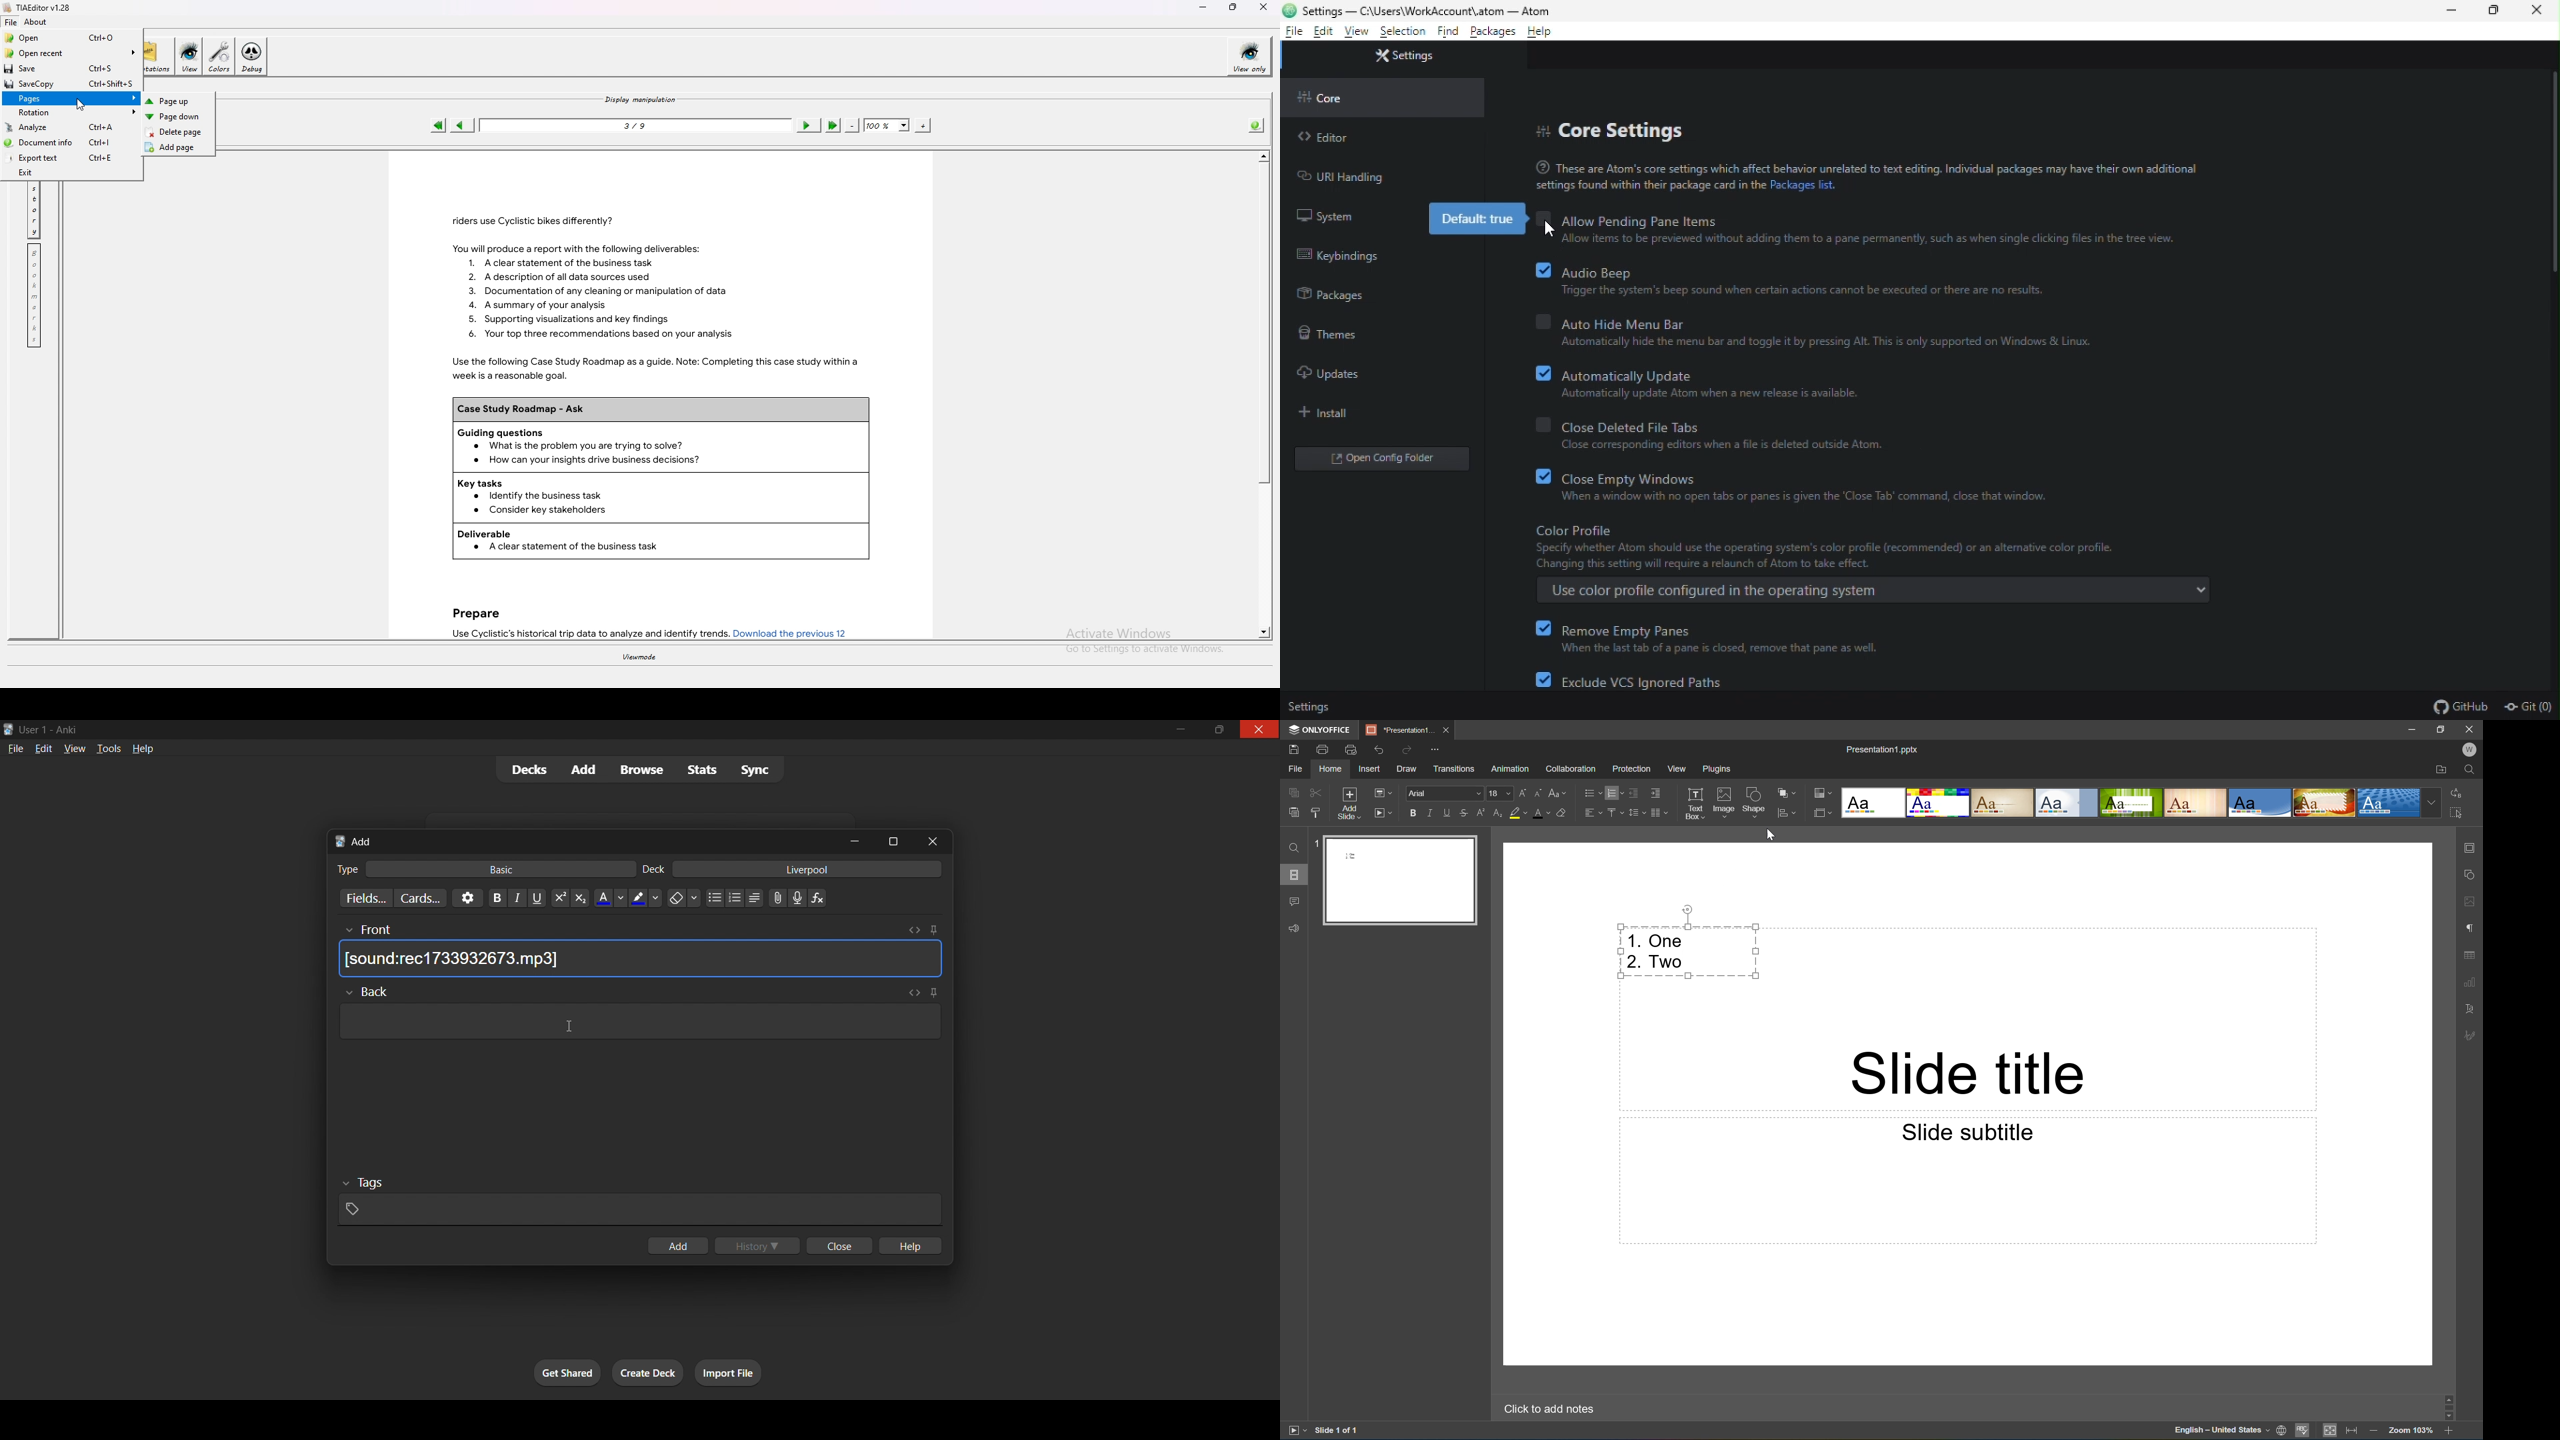  Describe the element at coordinates (71, 68) in the screenshot. I see `Save Ctrl+S` at that location.